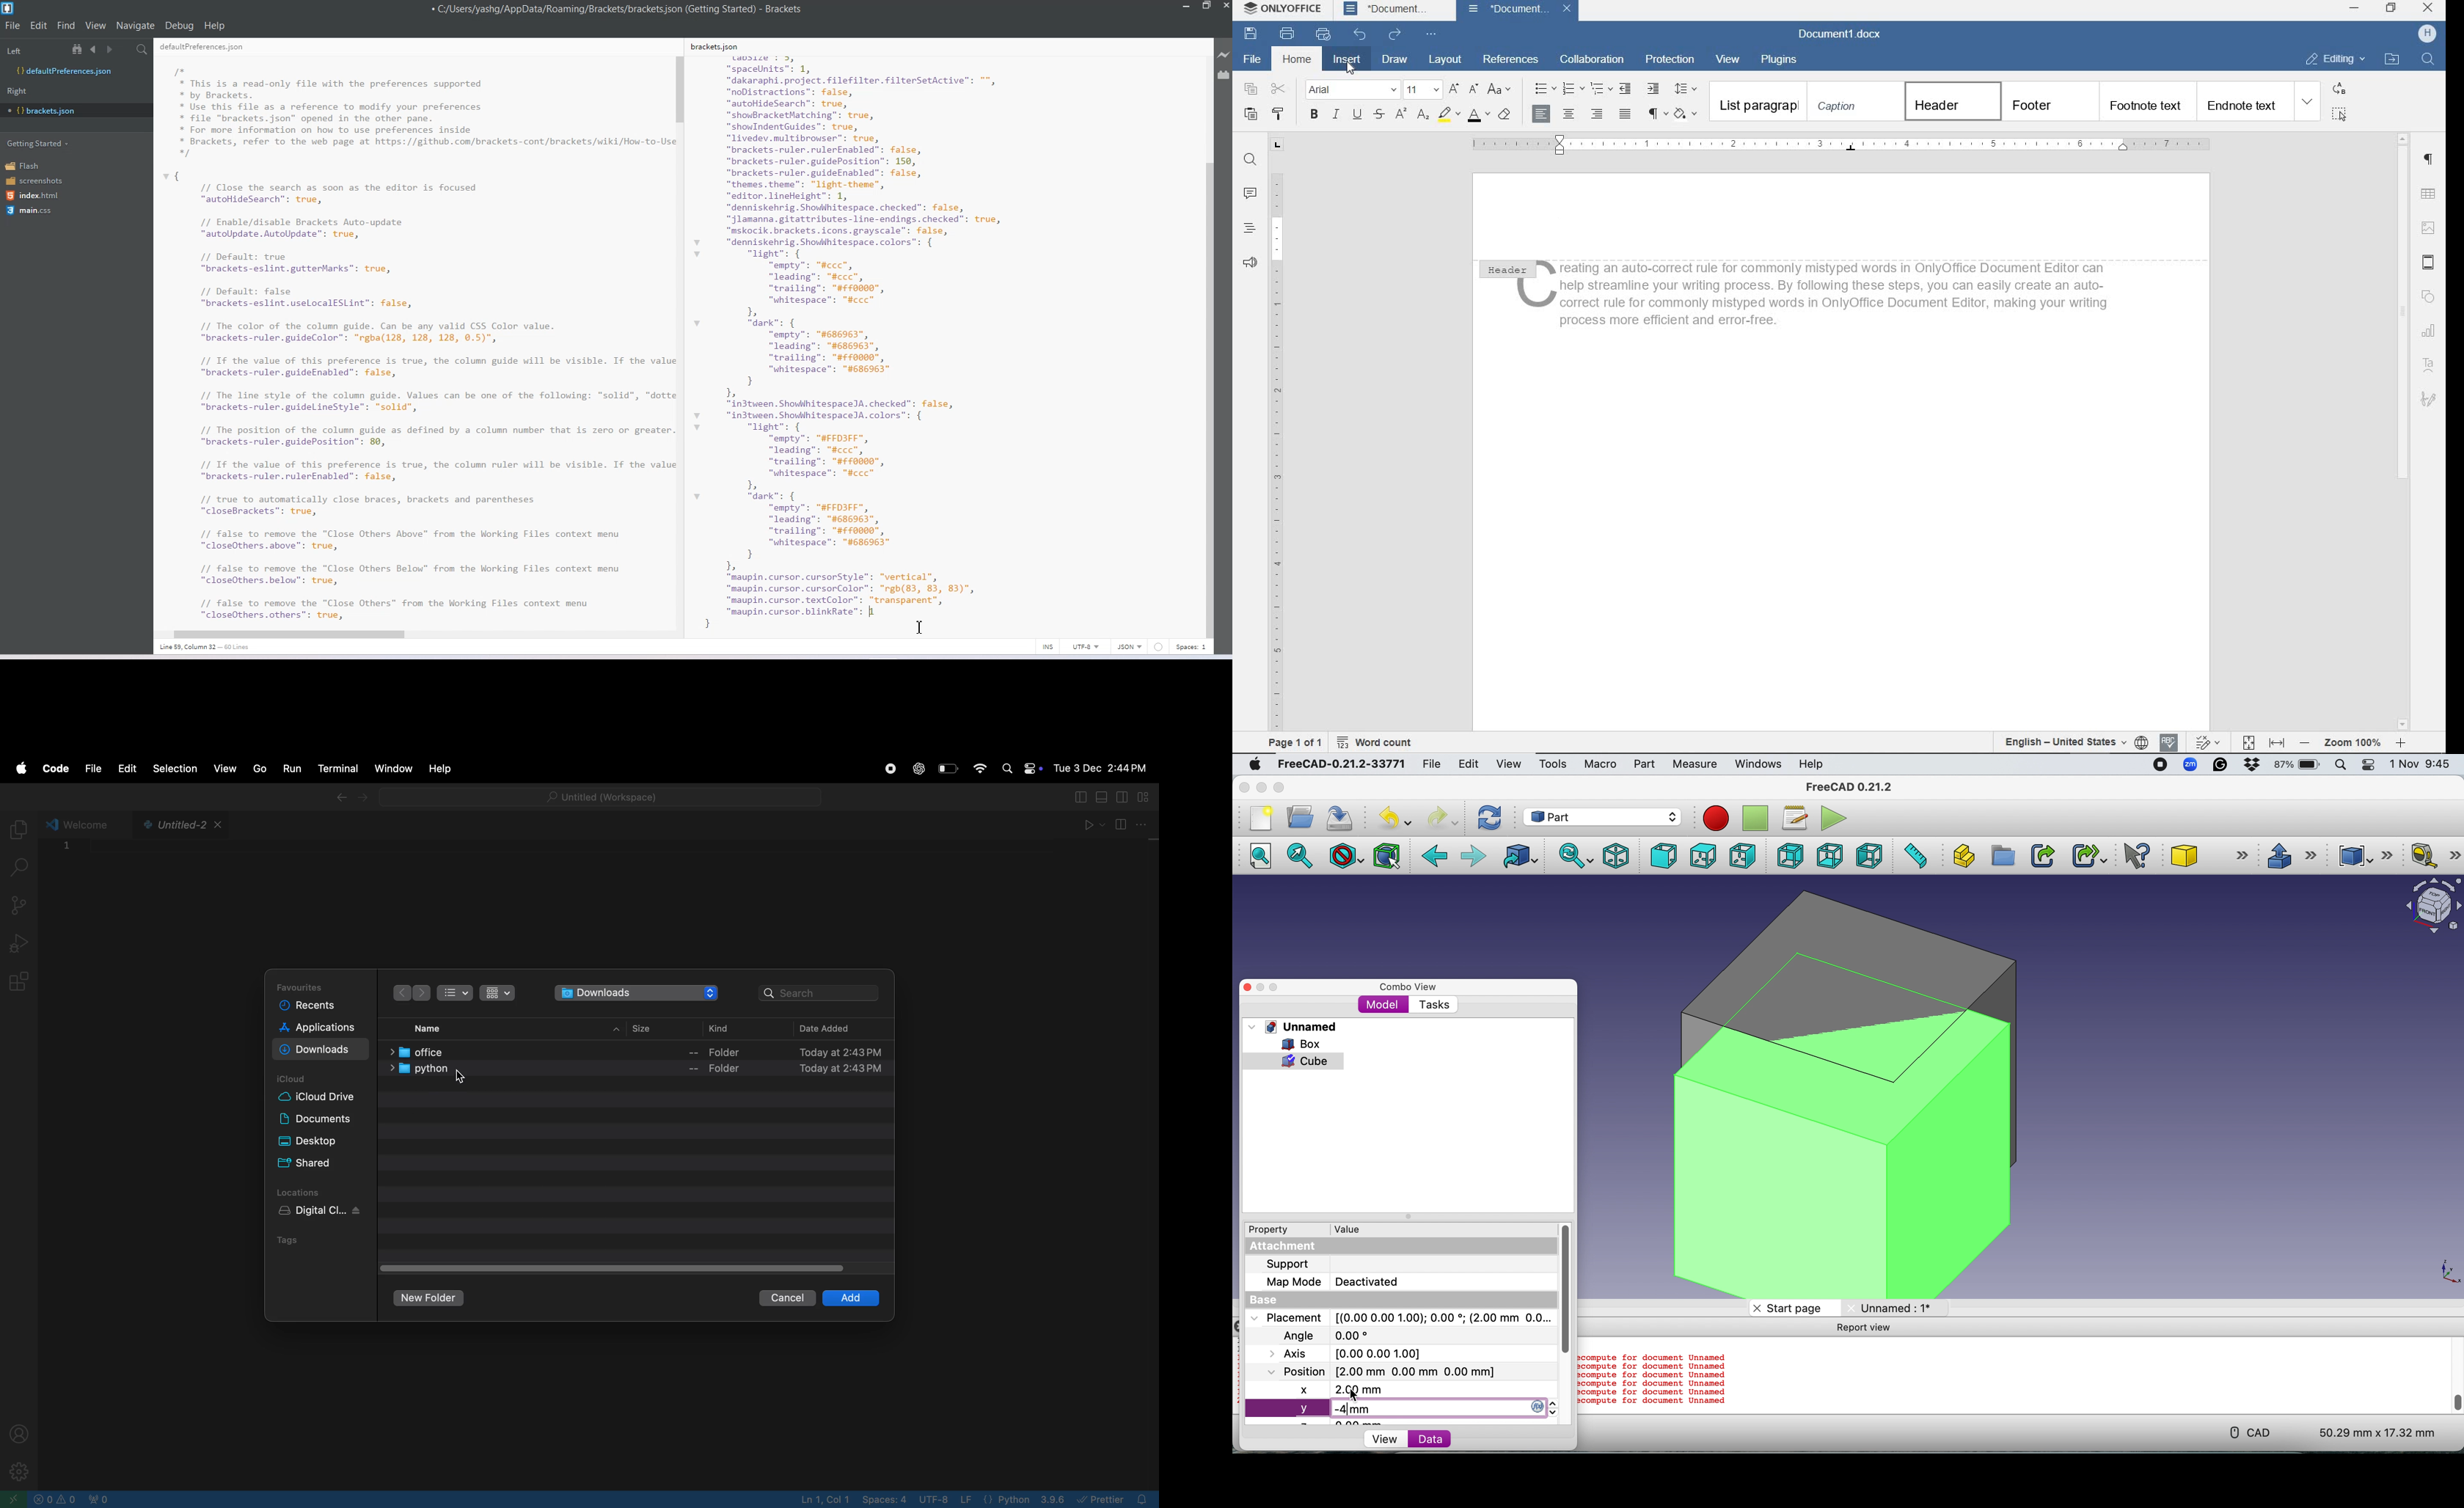 The image size is (2464, 1512). What do you see at coordinates (1298, 1062) in the screenshot?
I see `cube selected` at bounding box center [1298, 1062].